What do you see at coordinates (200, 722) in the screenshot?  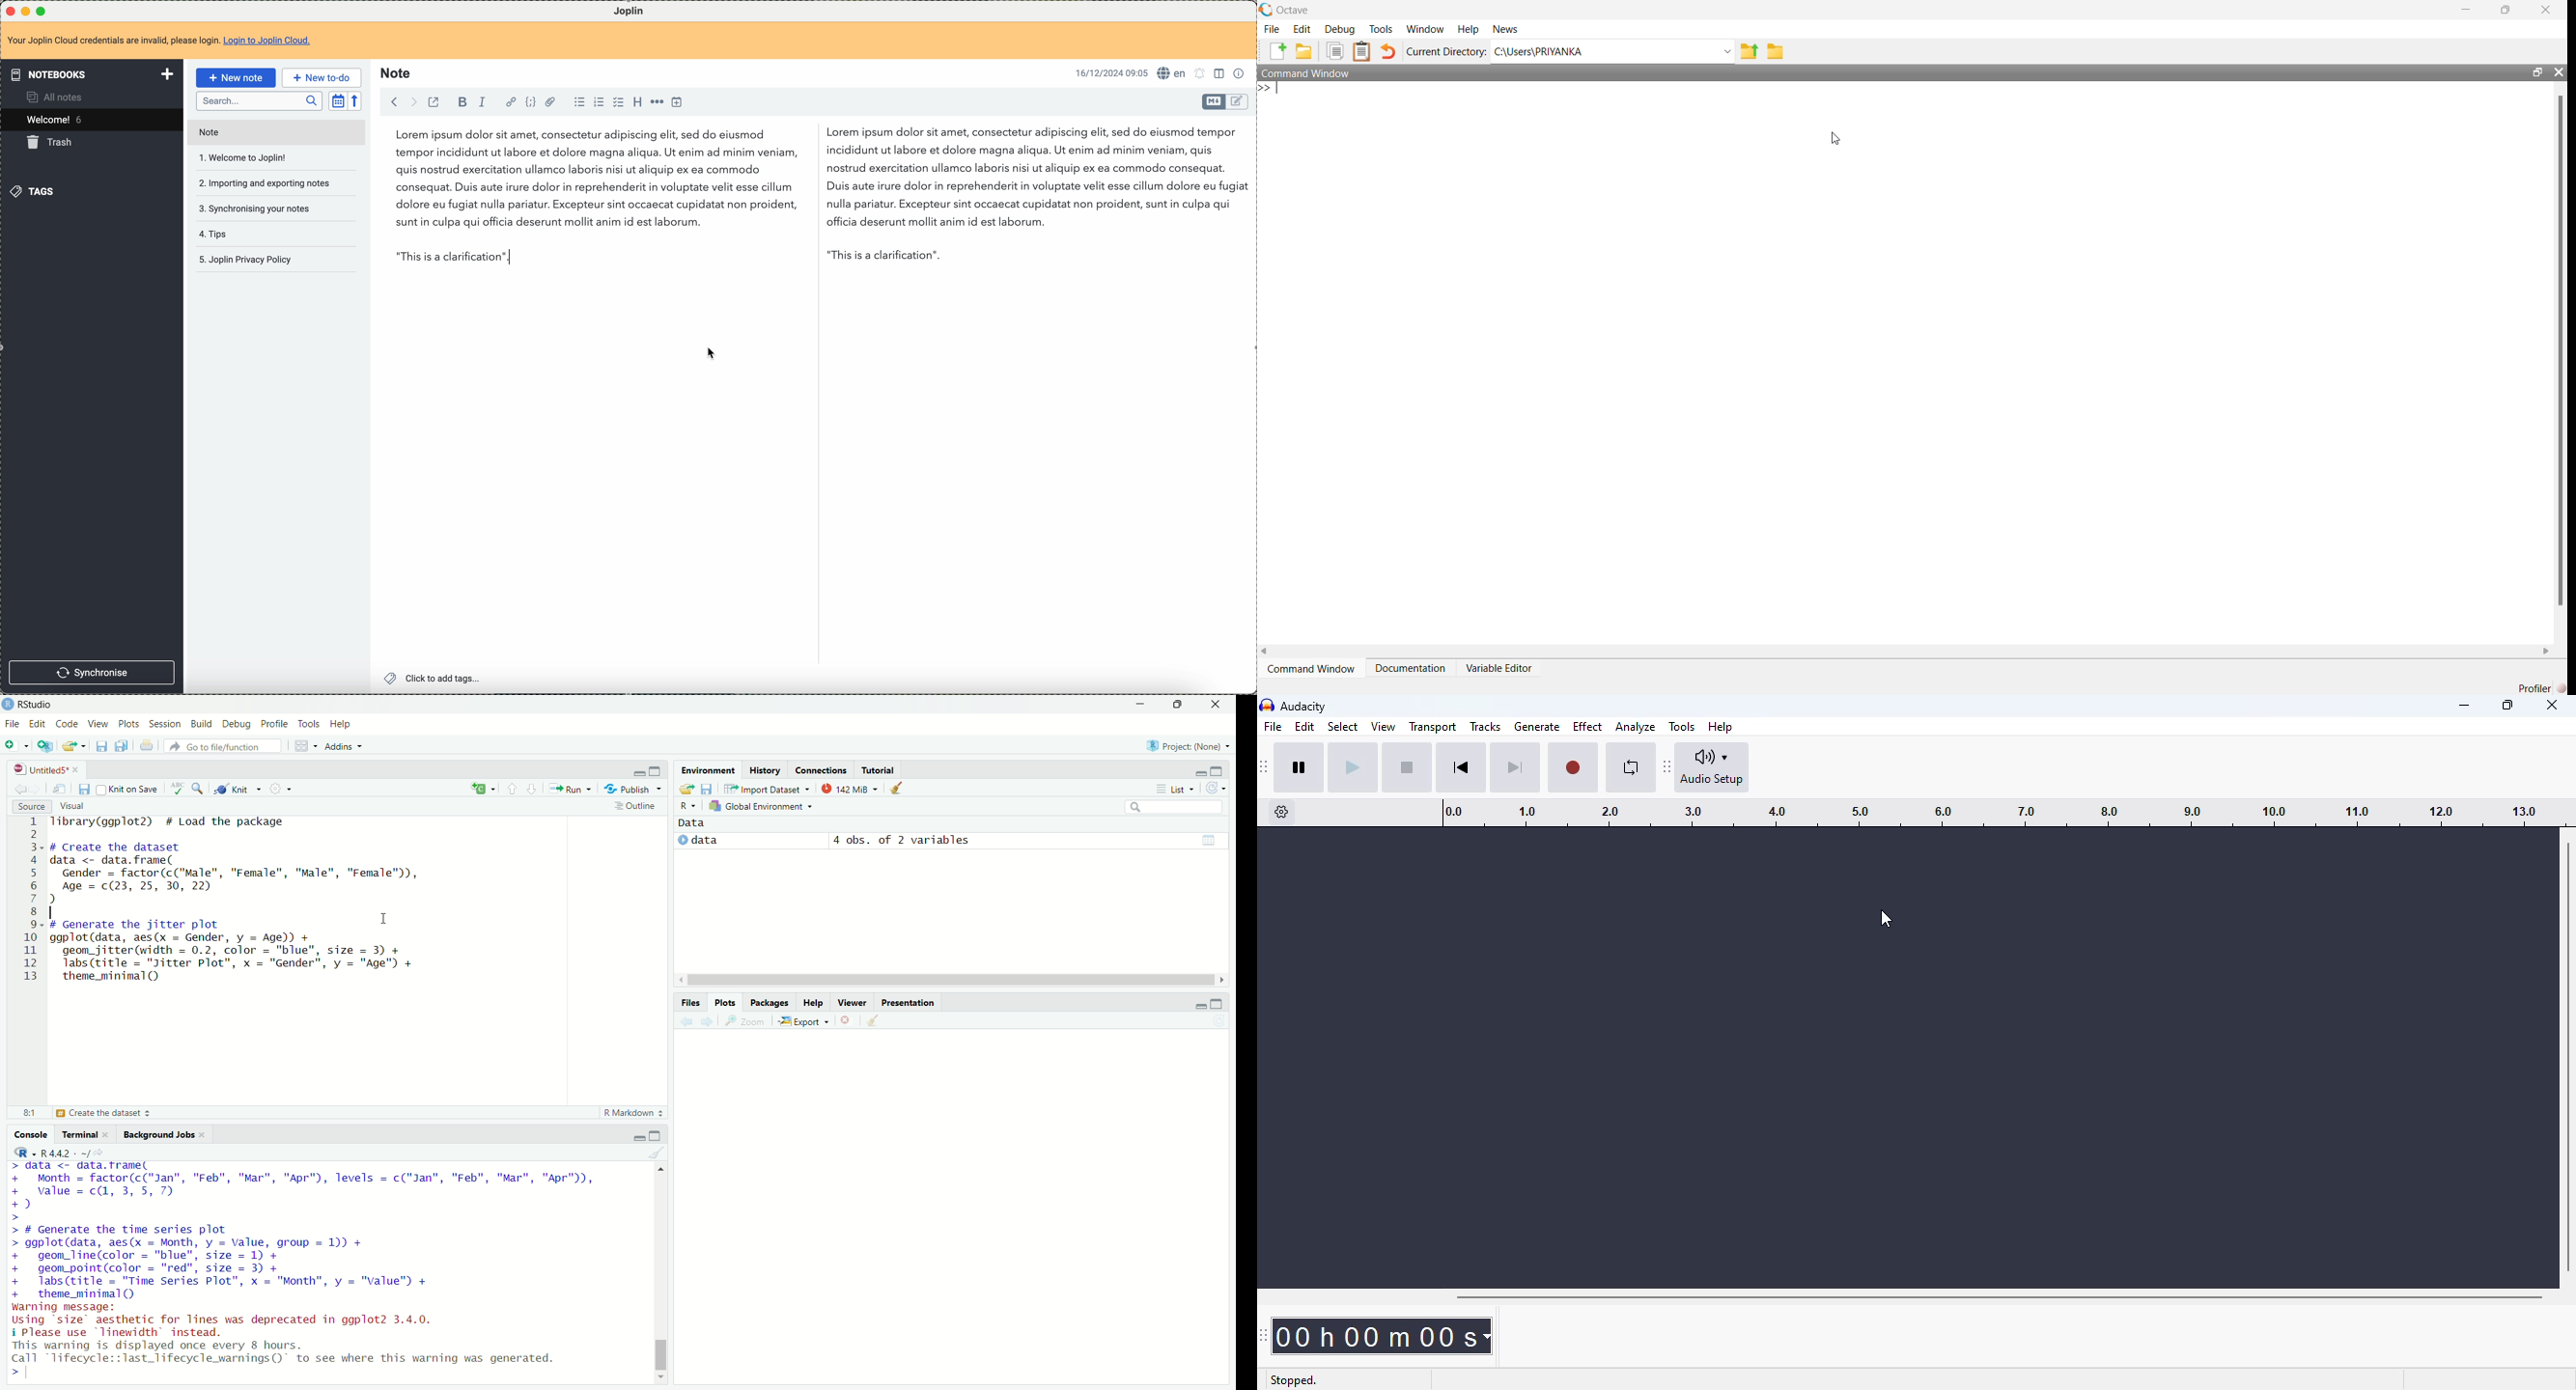 I see `build` at bounding box center [200, 722].